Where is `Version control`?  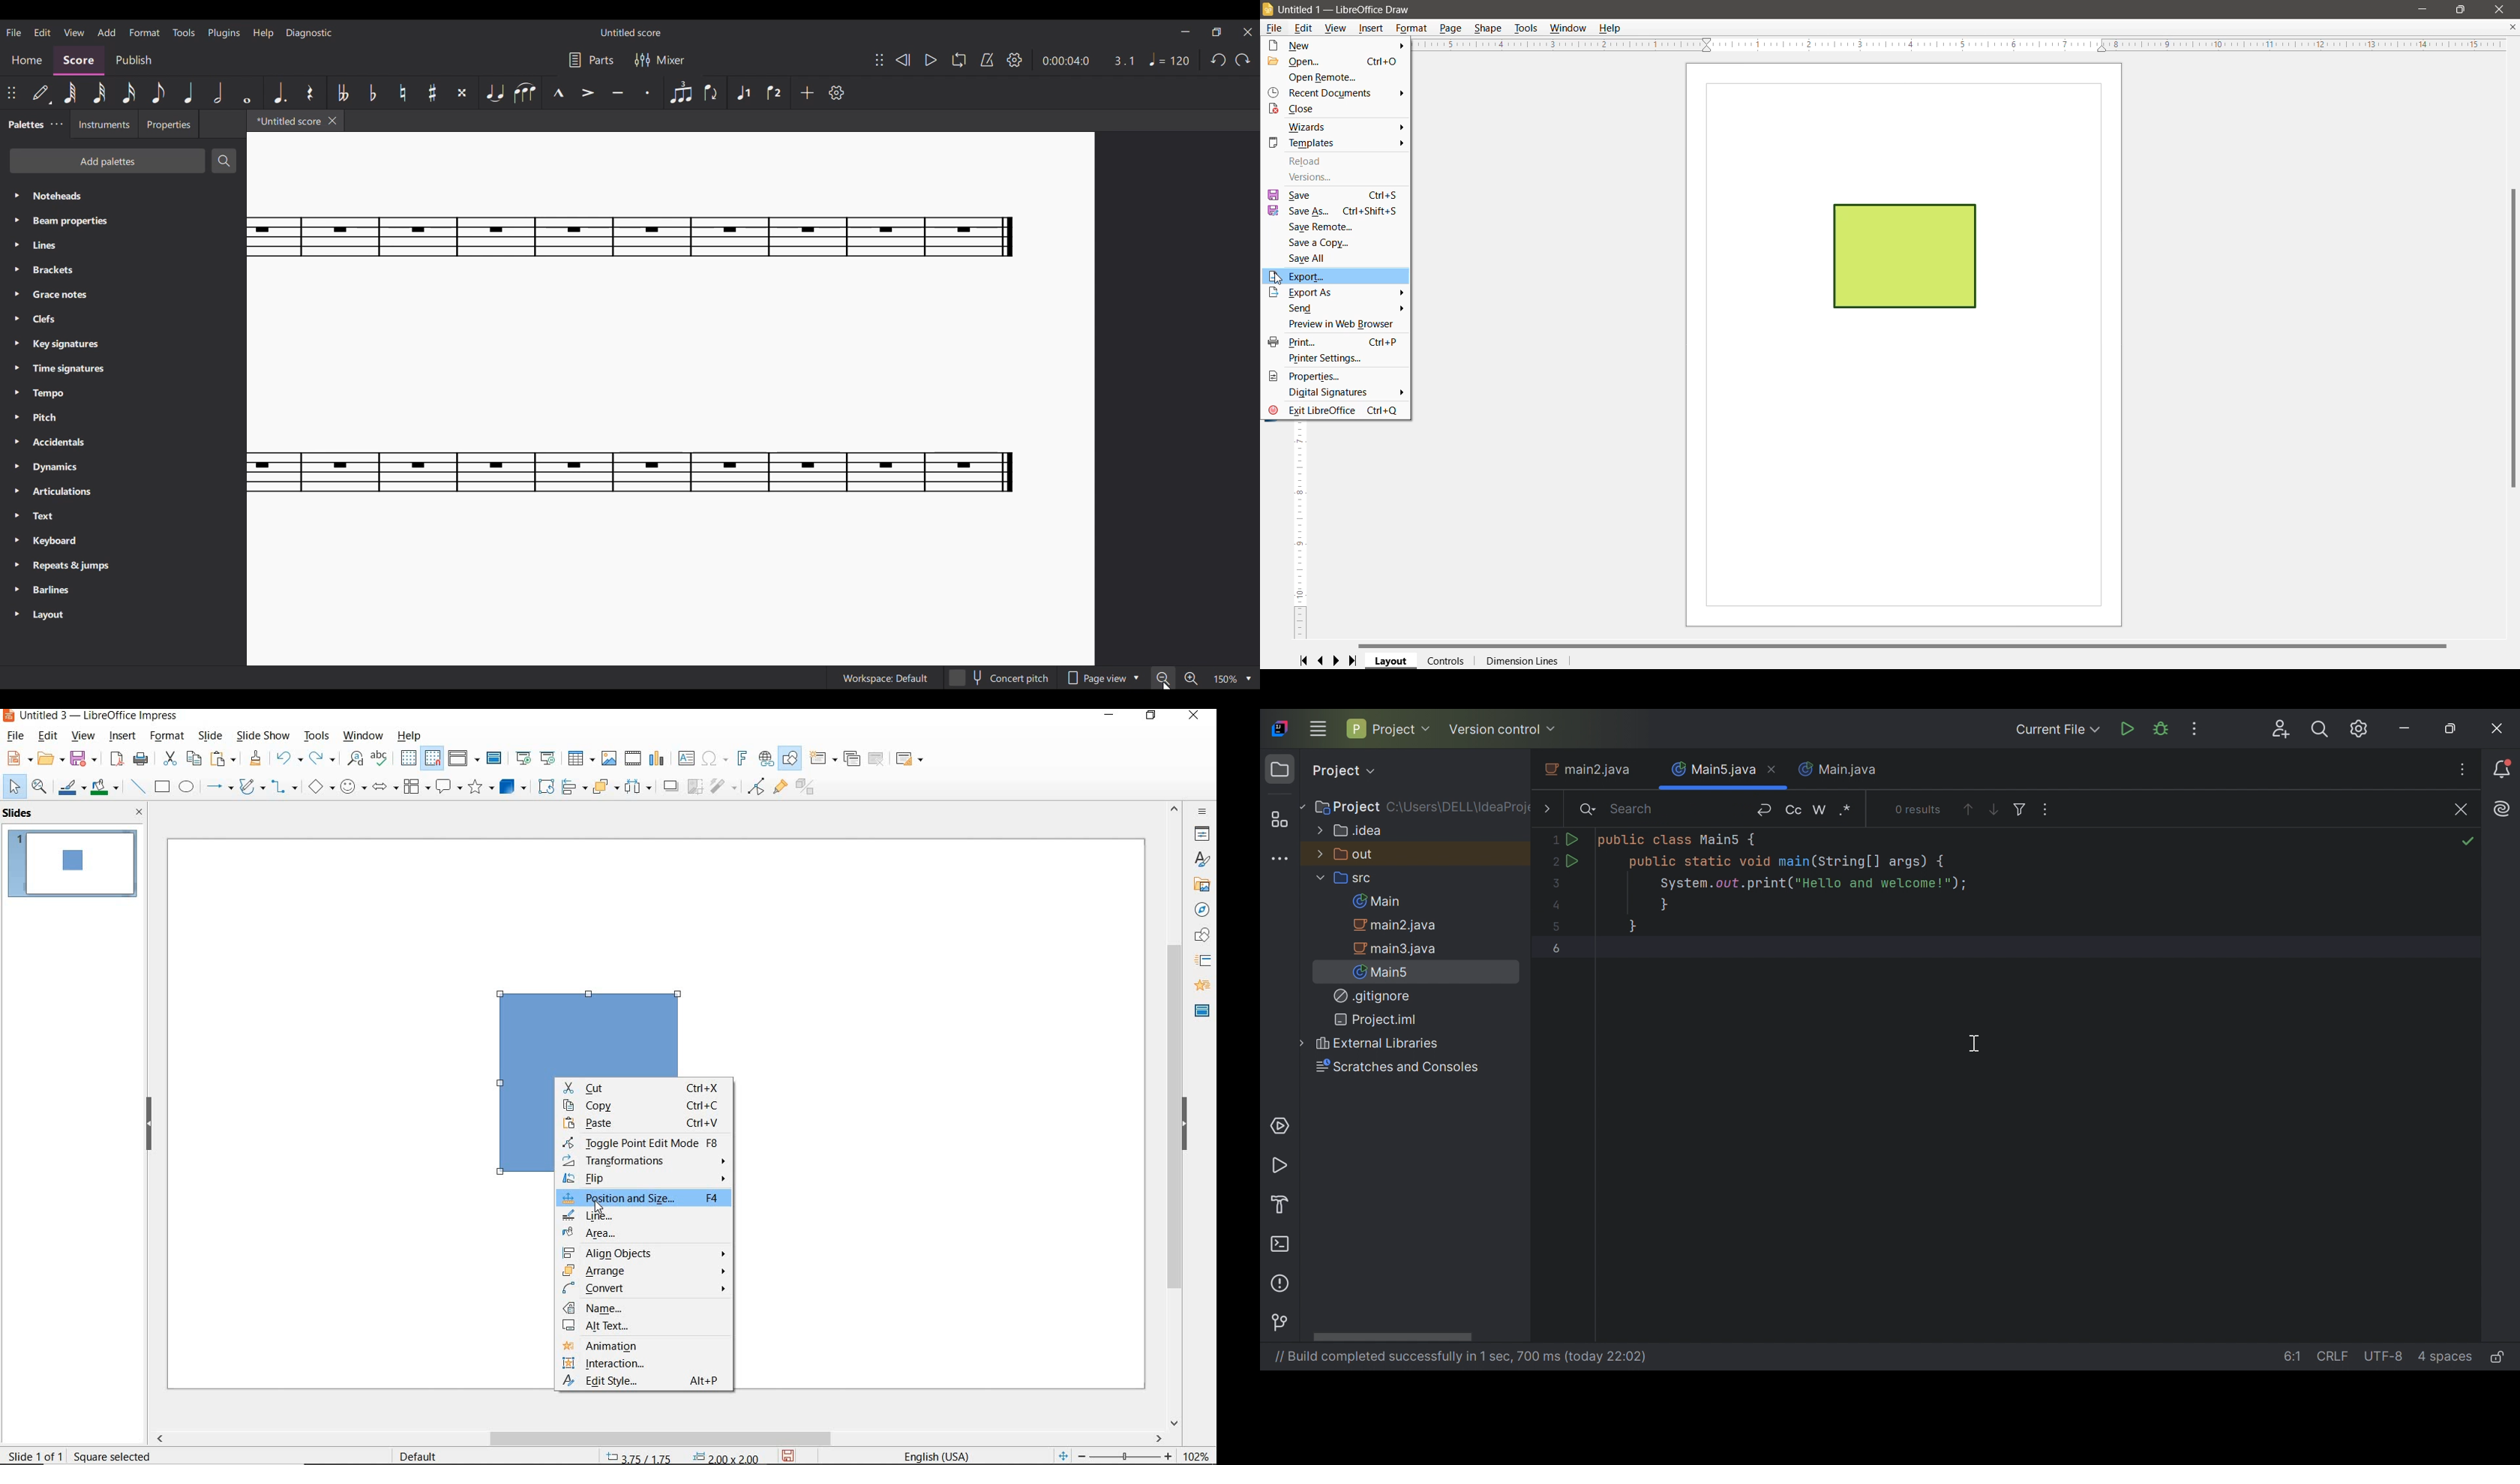
Version control is located at coordinates (1502, 731).